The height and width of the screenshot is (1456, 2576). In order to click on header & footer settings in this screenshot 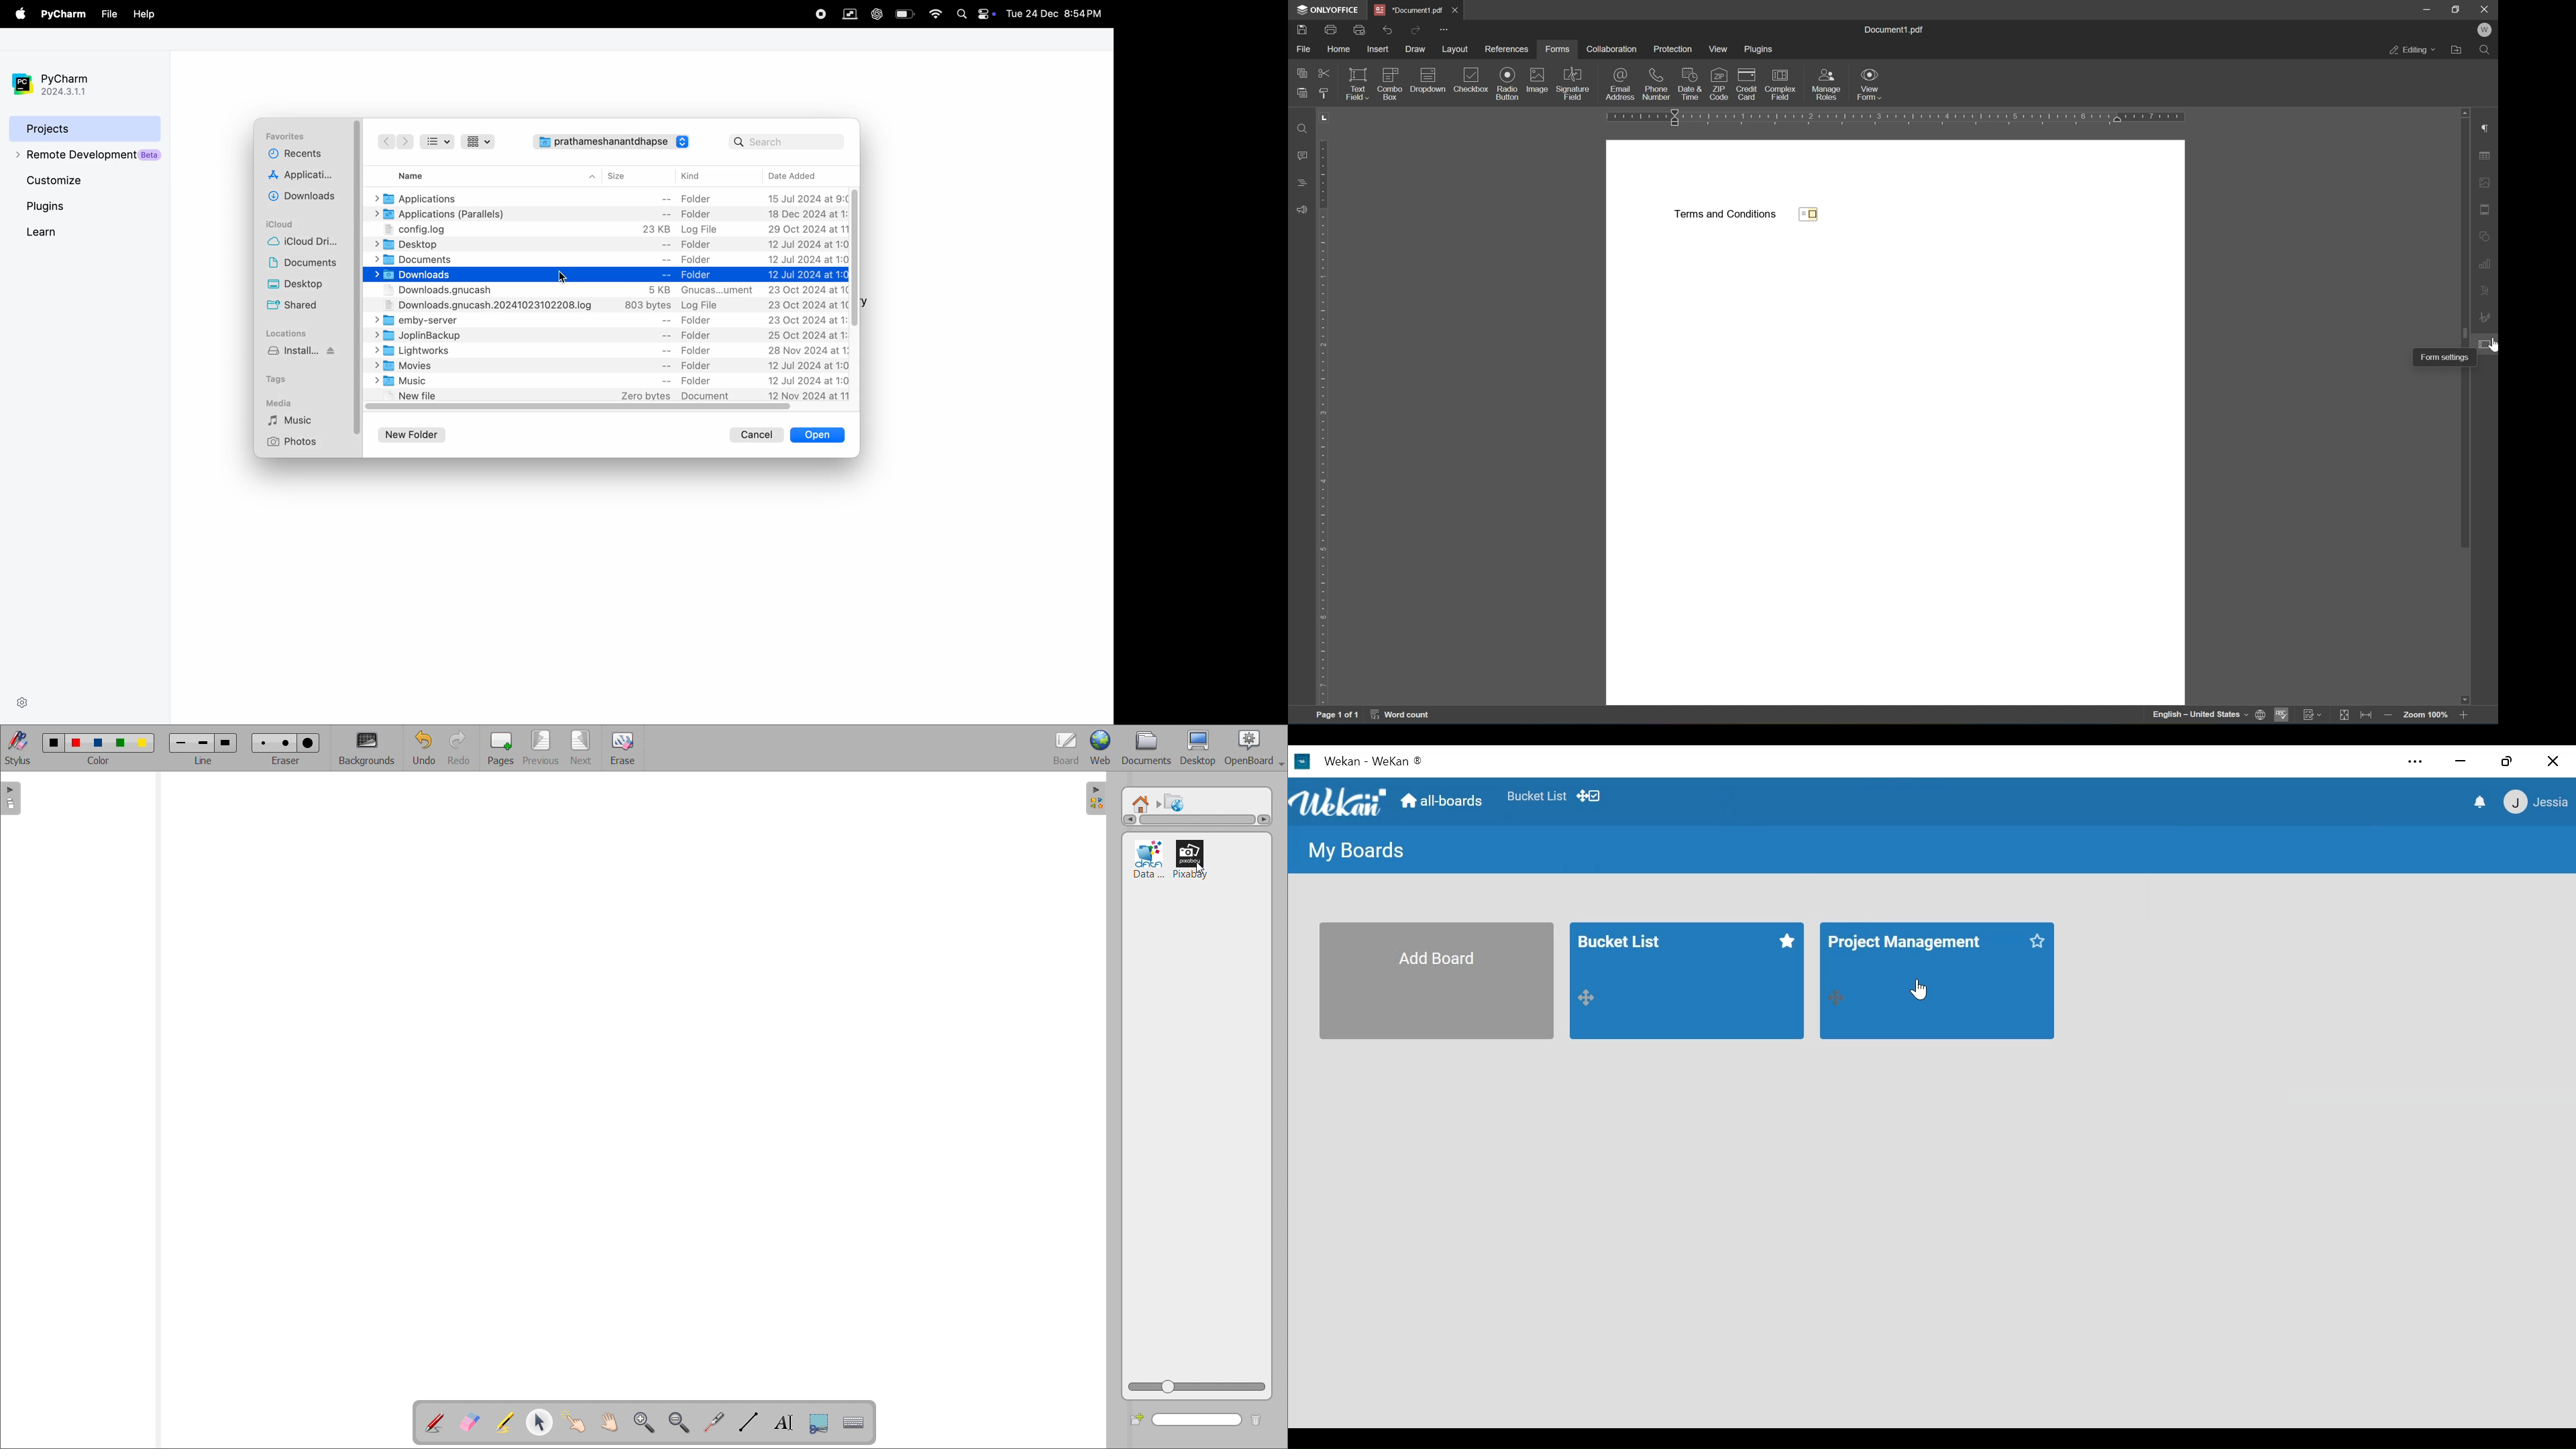, I will do `click(2487, 211)`.